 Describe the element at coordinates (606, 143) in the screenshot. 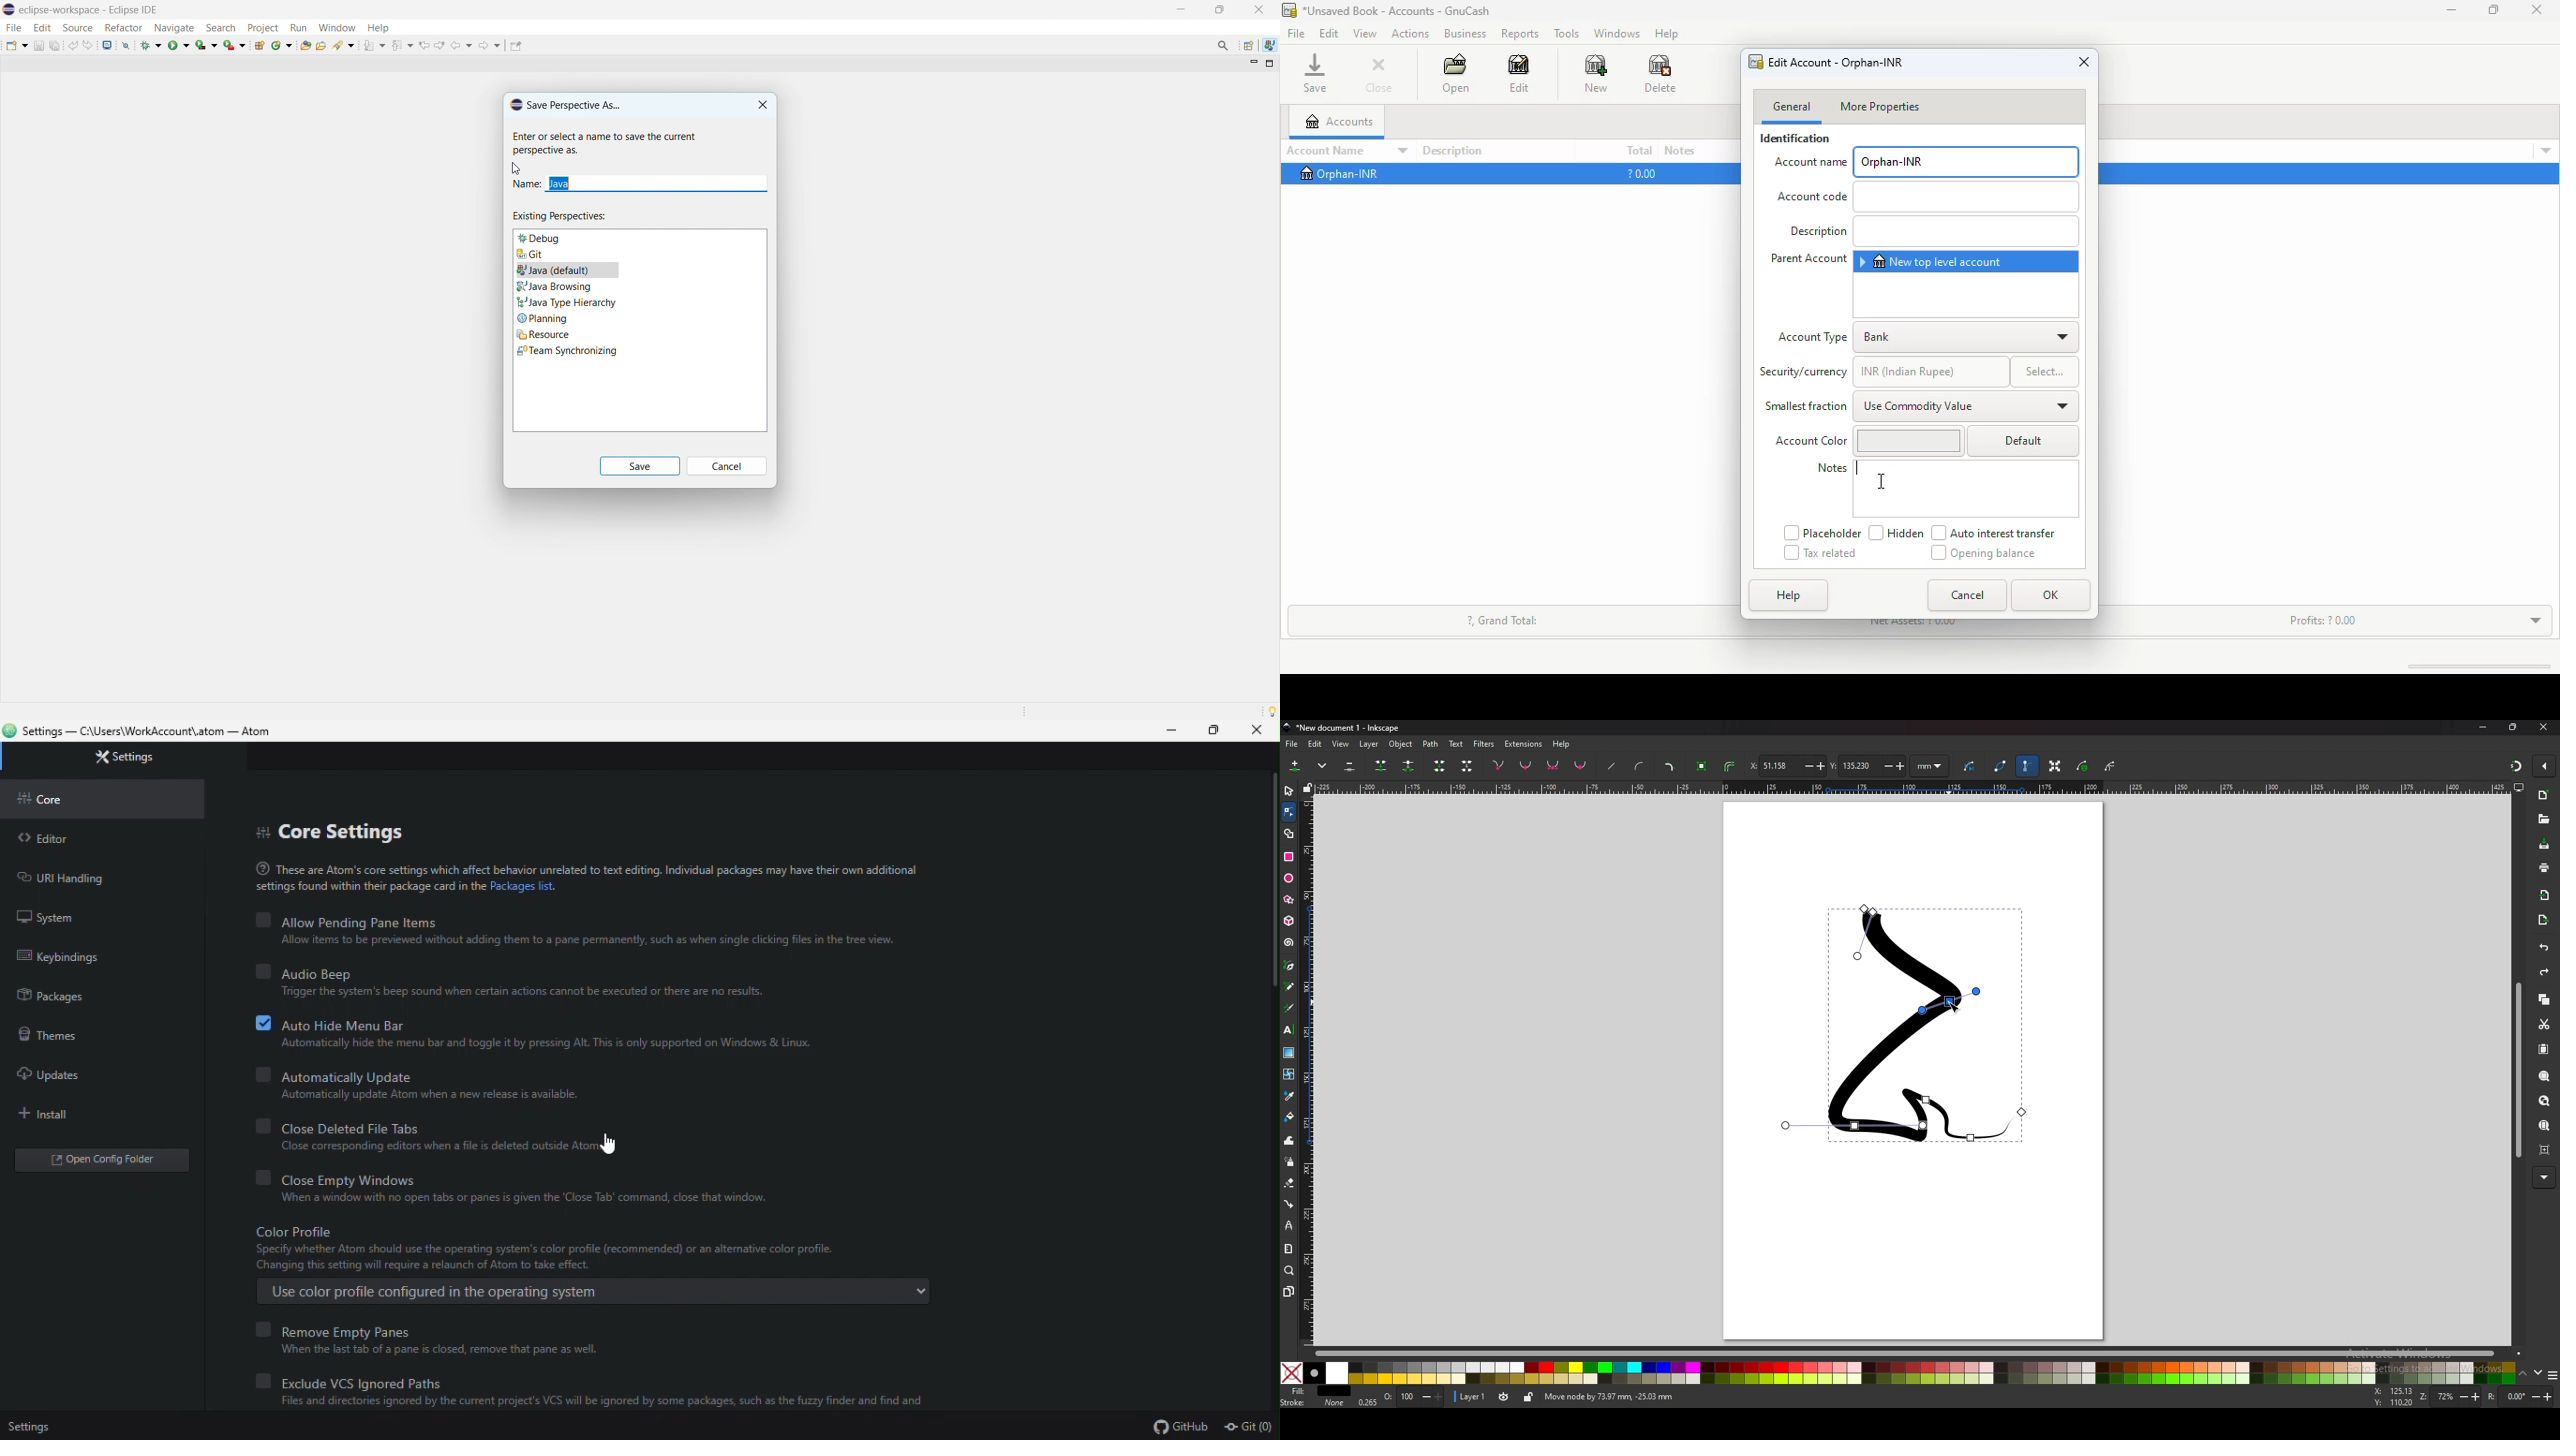

I see `Help tip` at that location.